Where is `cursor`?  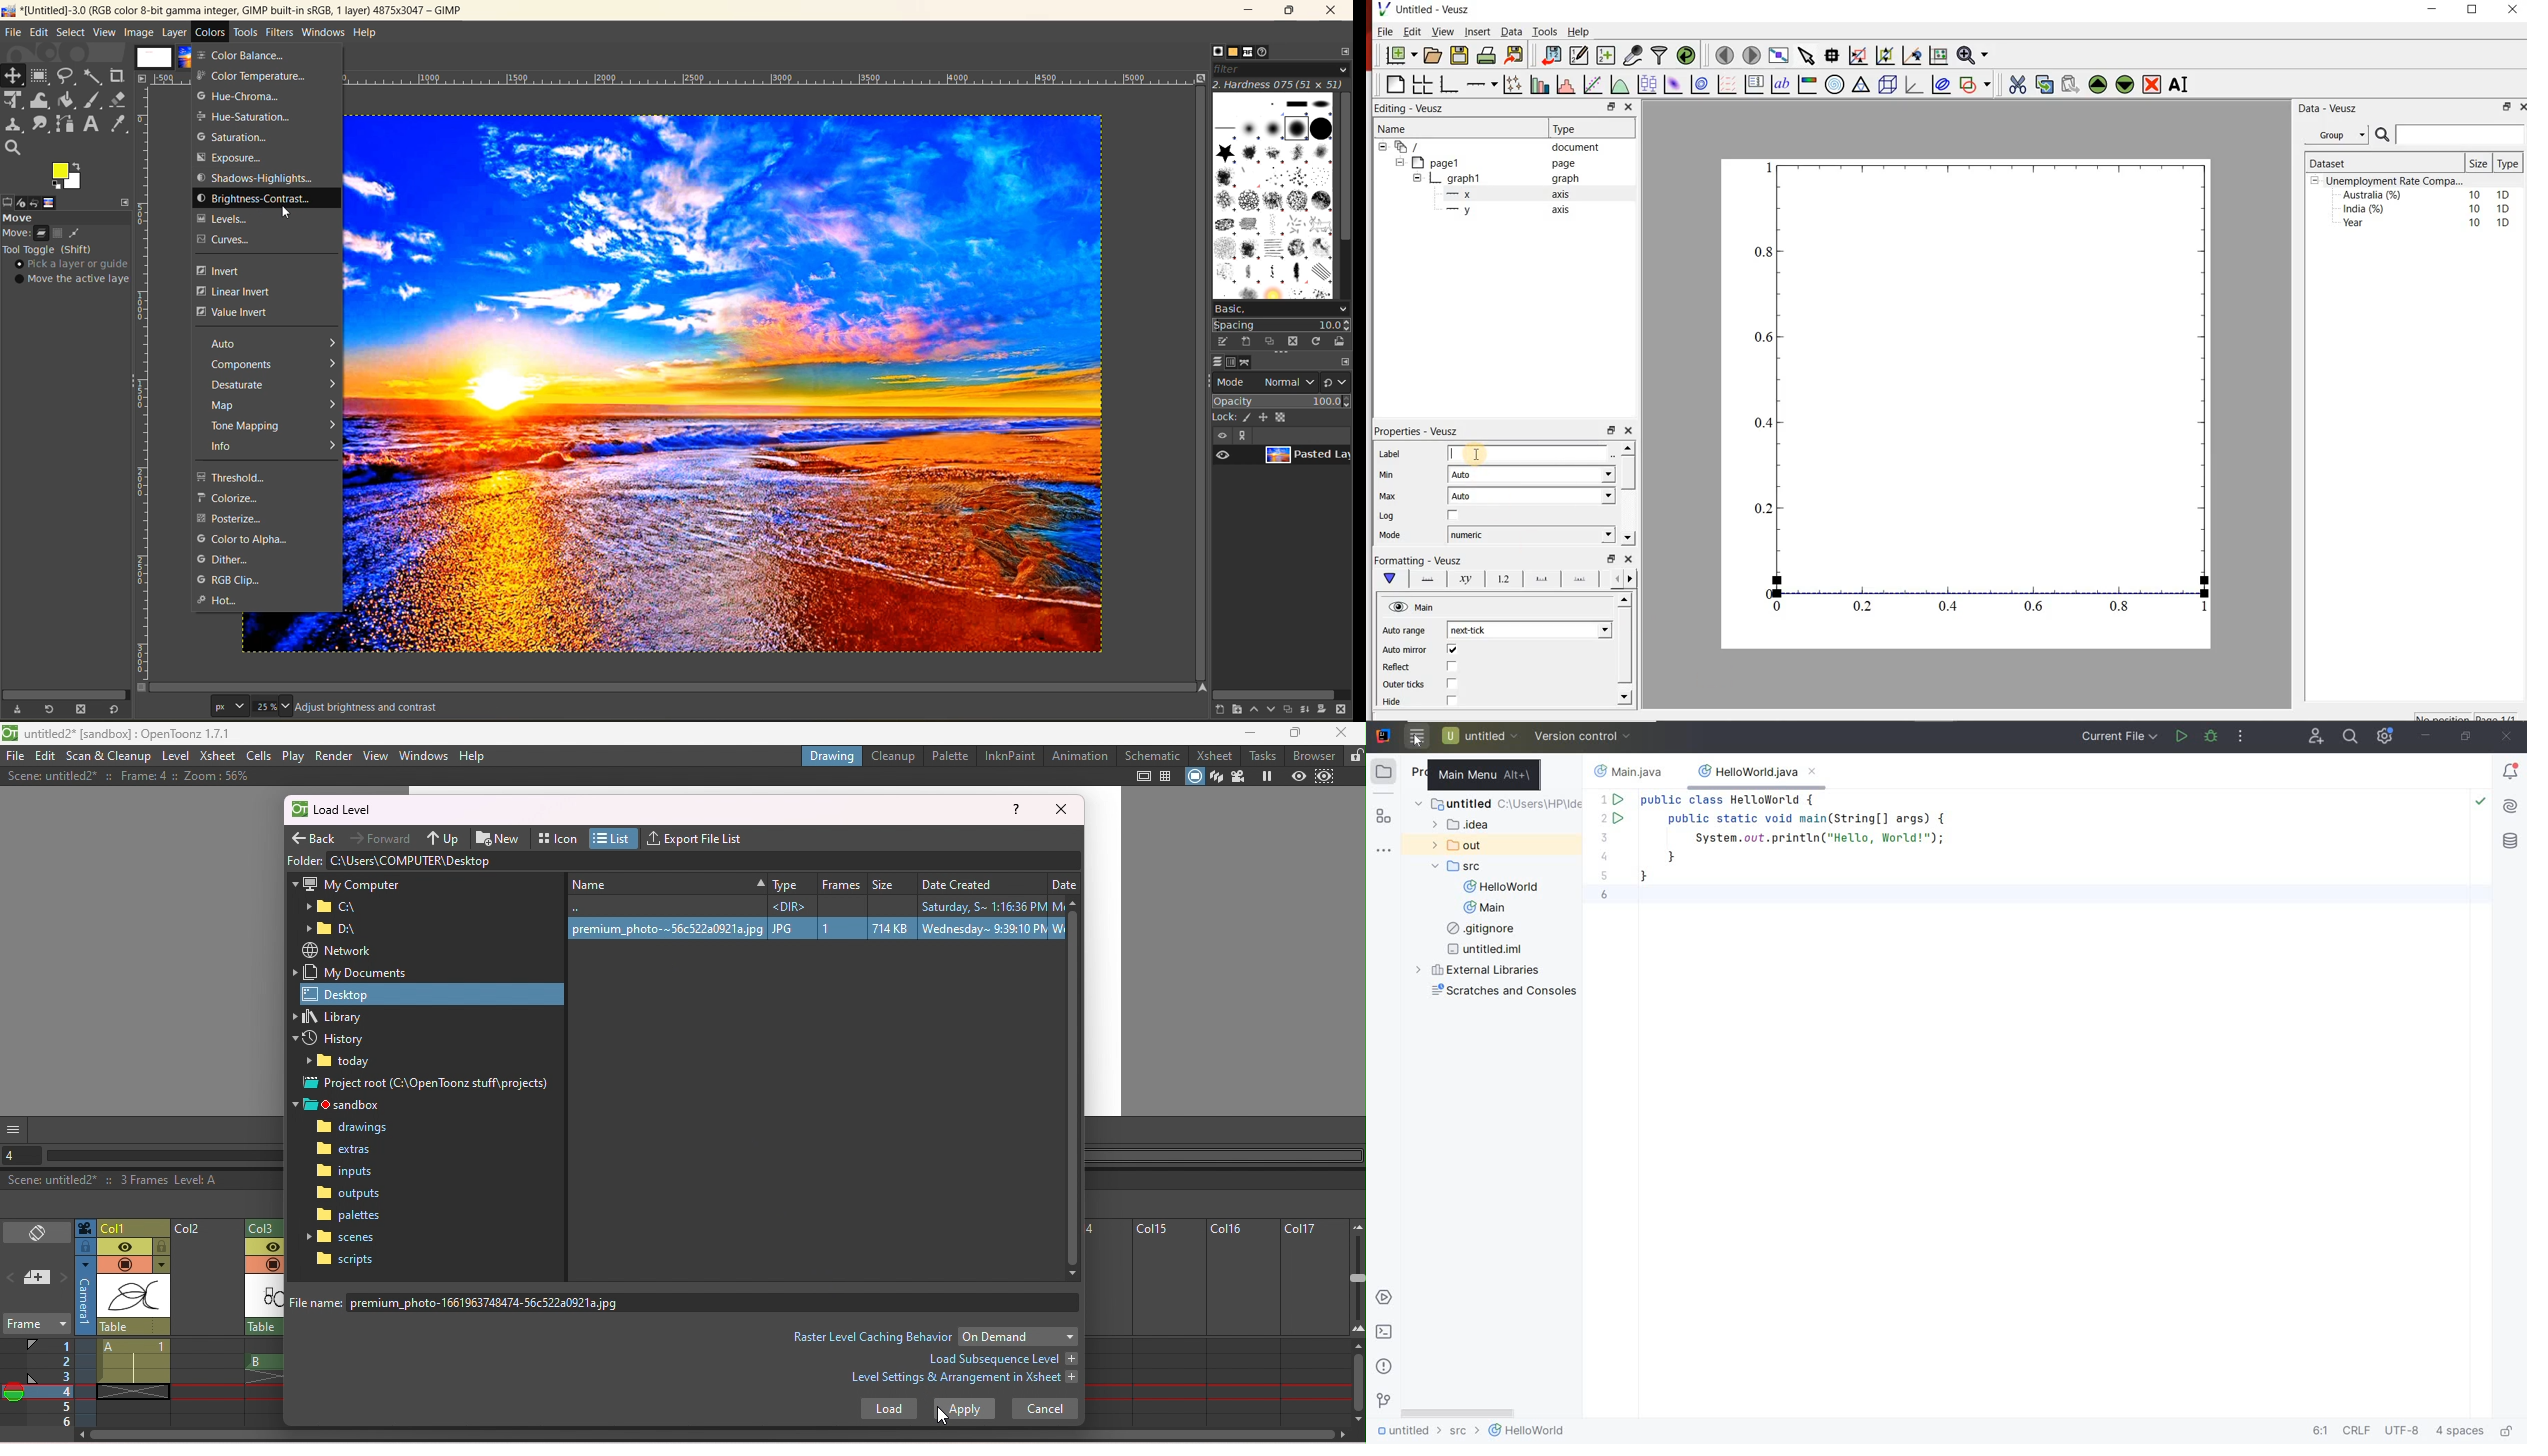 cursor is located at coordinates (1418, 739).